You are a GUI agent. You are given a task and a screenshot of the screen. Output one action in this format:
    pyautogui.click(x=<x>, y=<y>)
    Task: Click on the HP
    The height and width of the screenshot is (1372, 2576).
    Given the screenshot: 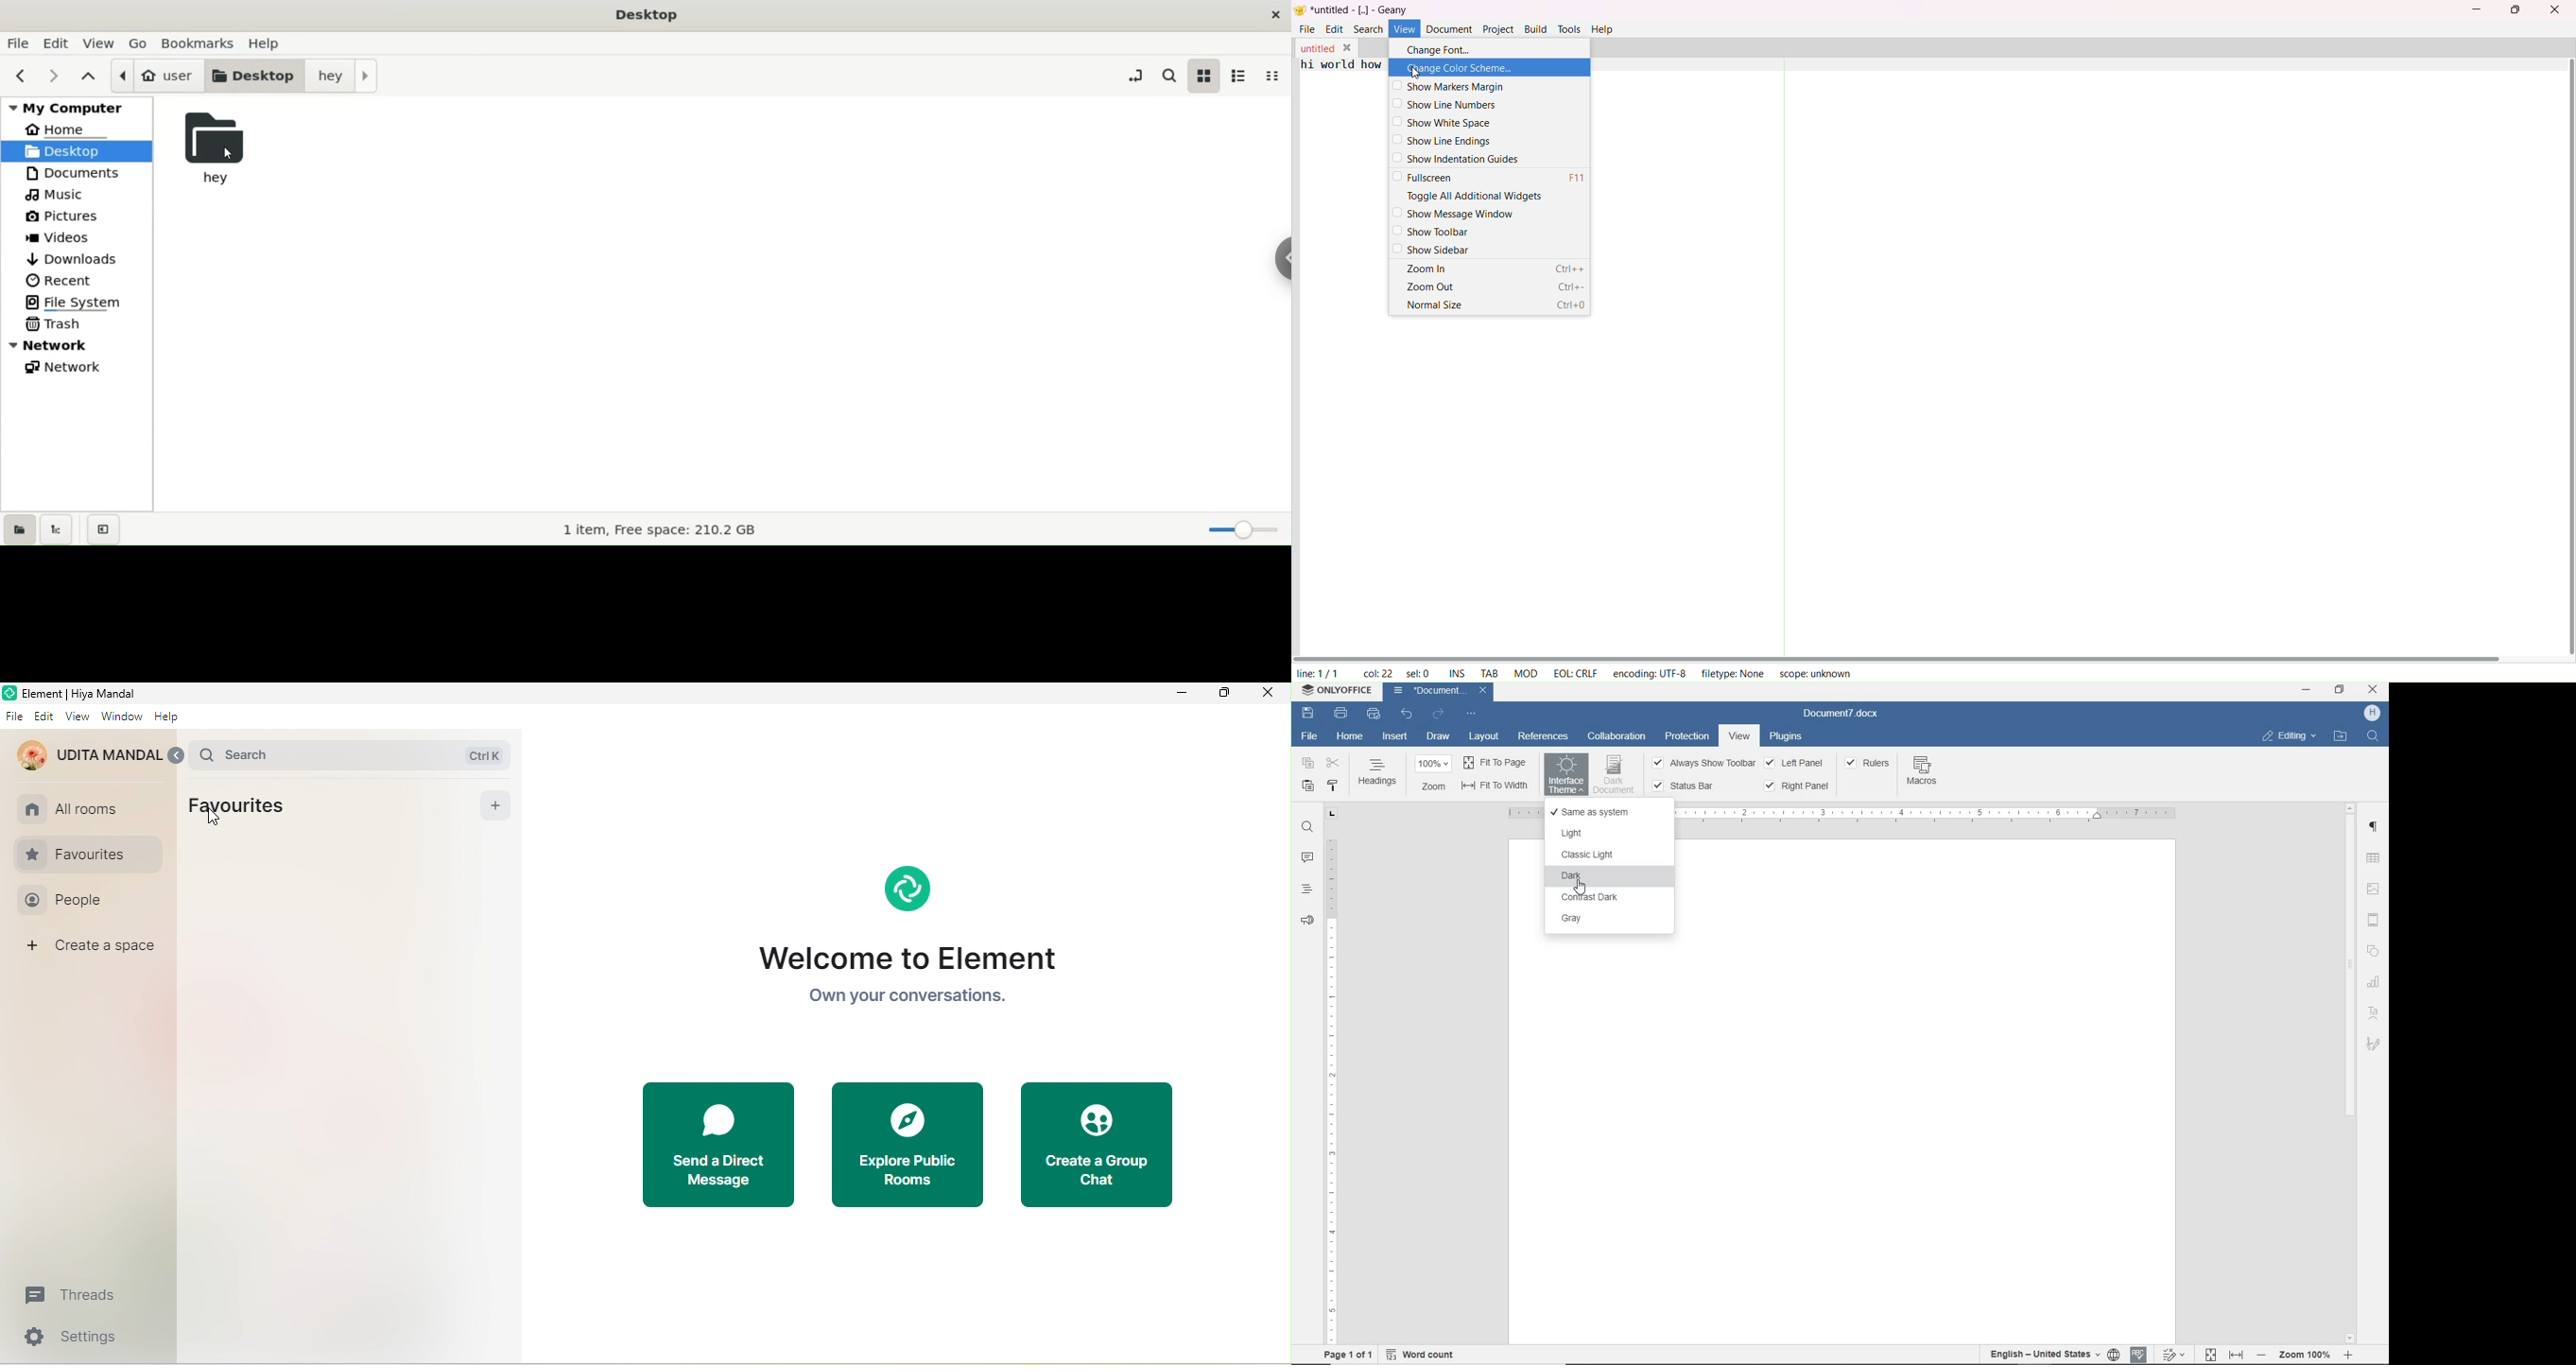 What is the action you would take?
    pyautogui.click(x=2371, y=714)
    